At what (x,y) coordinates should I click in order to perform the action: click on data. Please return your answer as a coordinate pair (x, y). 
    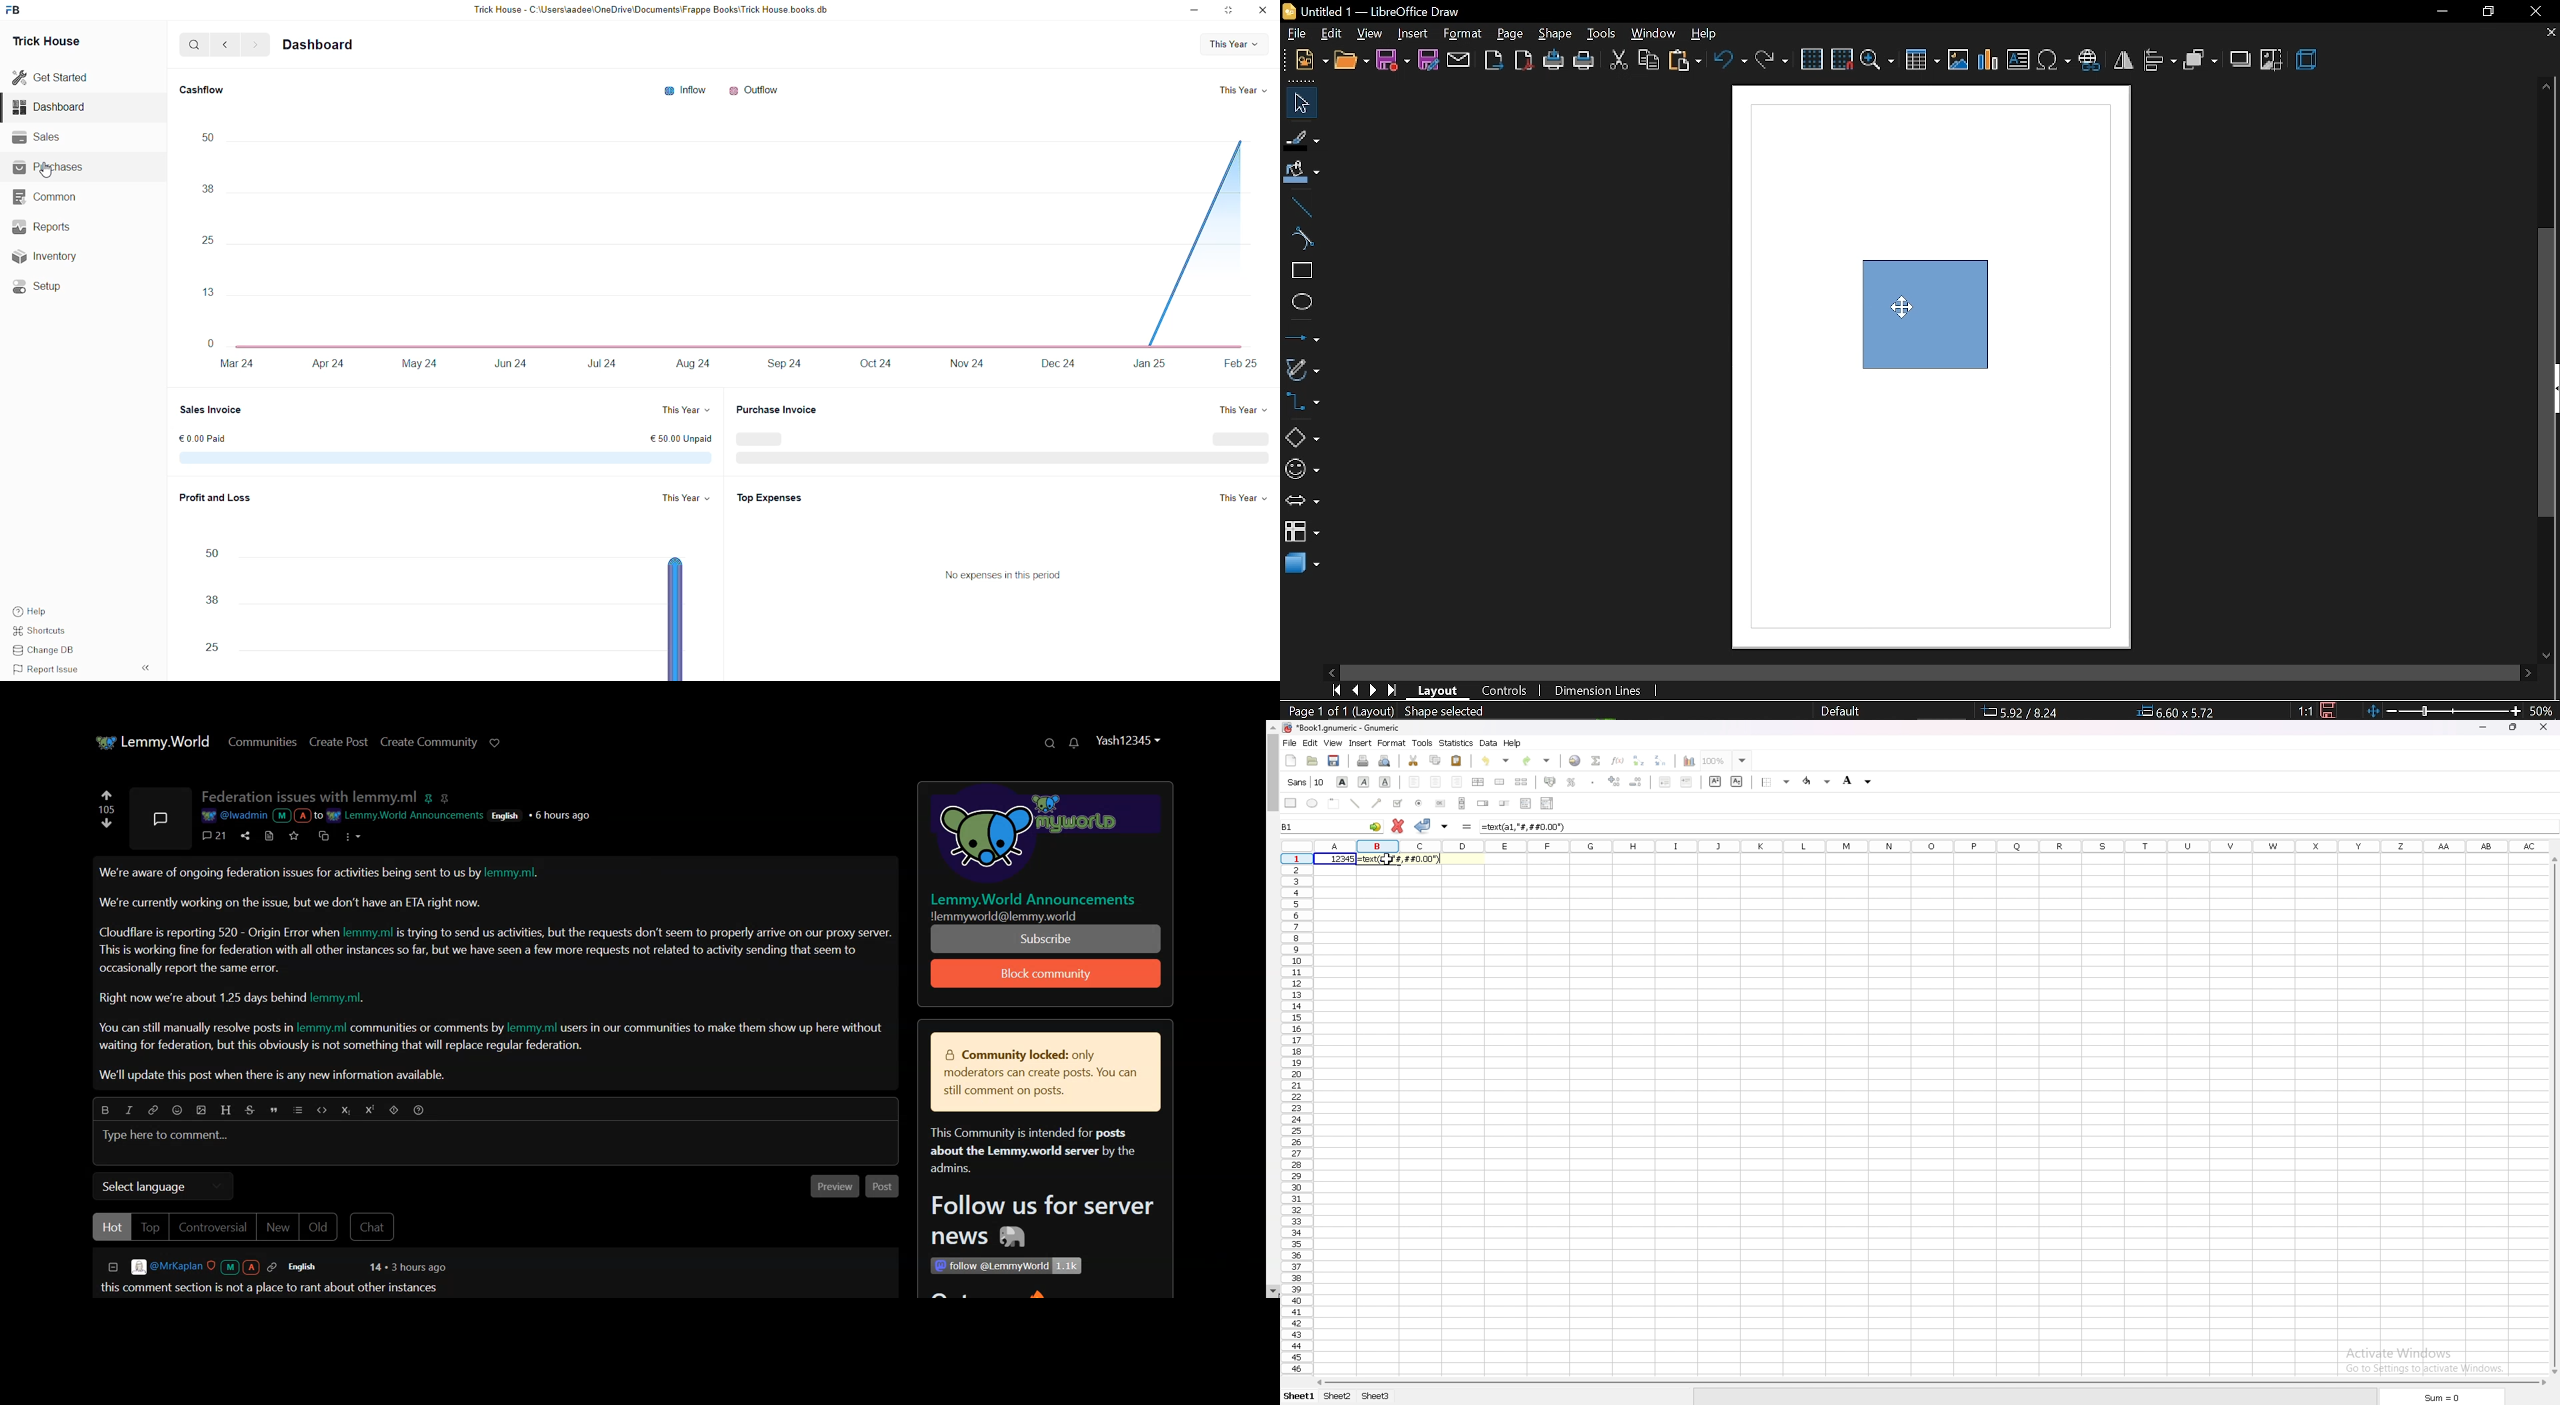
    Looking at the image, I should click on (1488, 743).